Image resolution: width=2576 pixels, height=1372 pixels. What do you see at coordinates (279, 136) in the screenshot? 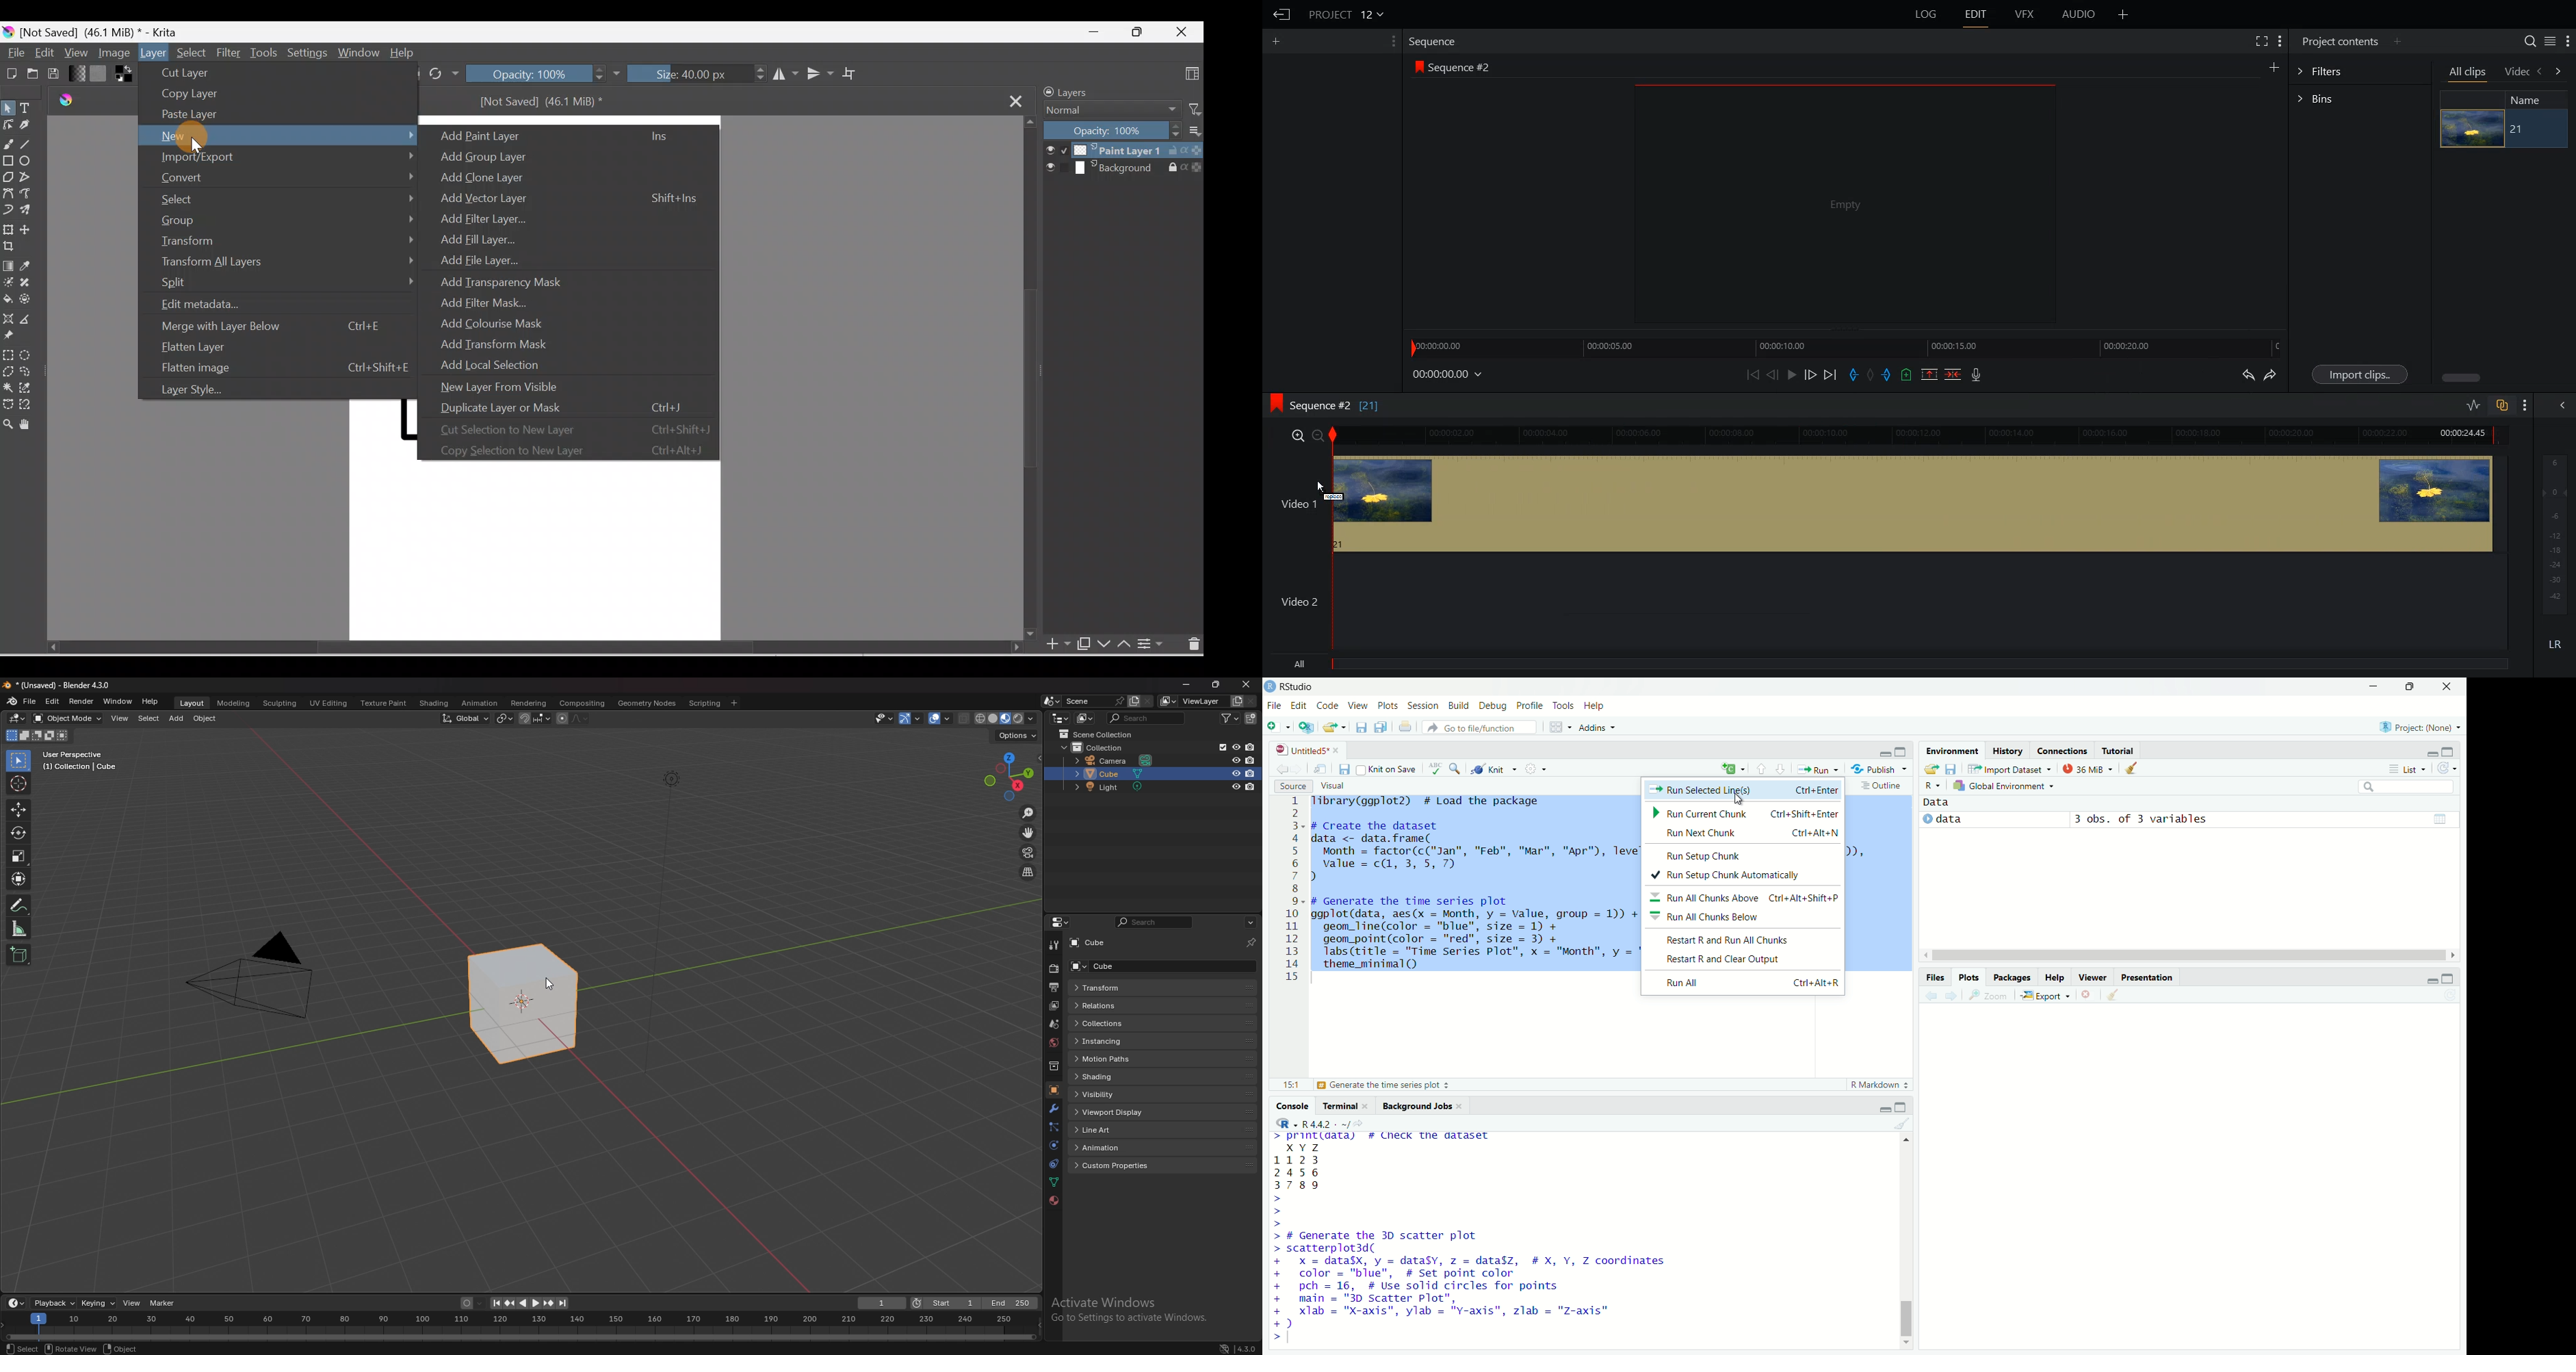
I see `New` at bounding box center [279, 136].